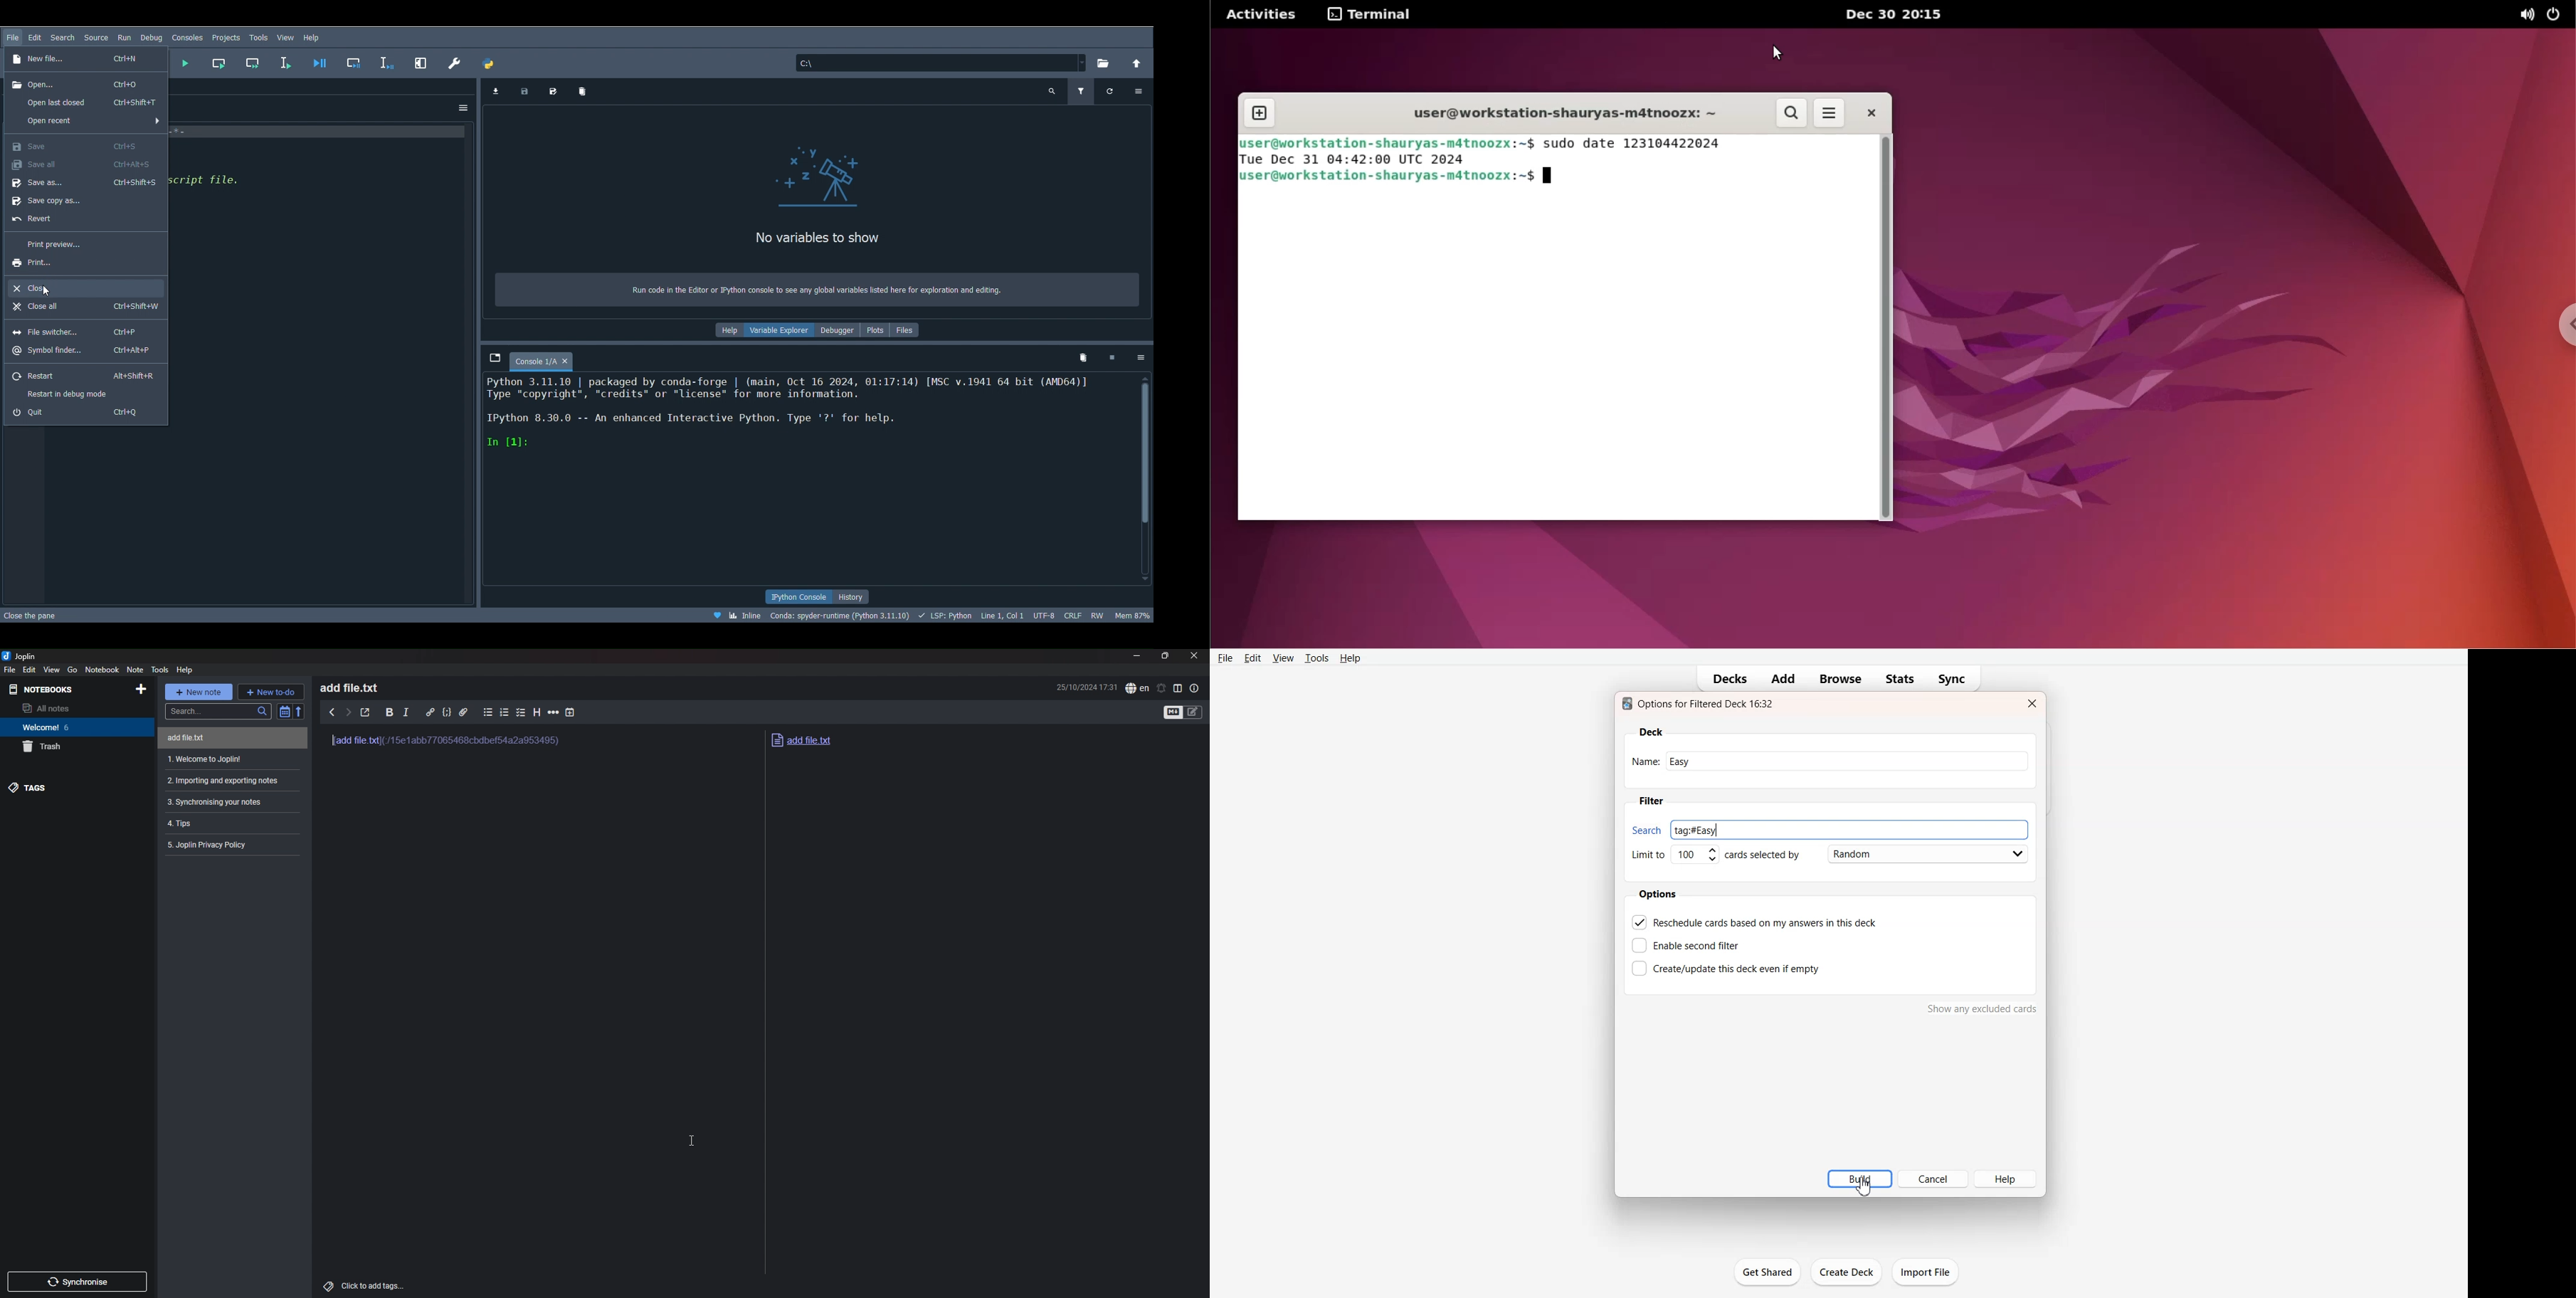 This screenshot has height=1316, width=2576. Describe the element at coordinates (229, 844) in the screenshot. I see `5. joplin Privacy Policy` at that location.